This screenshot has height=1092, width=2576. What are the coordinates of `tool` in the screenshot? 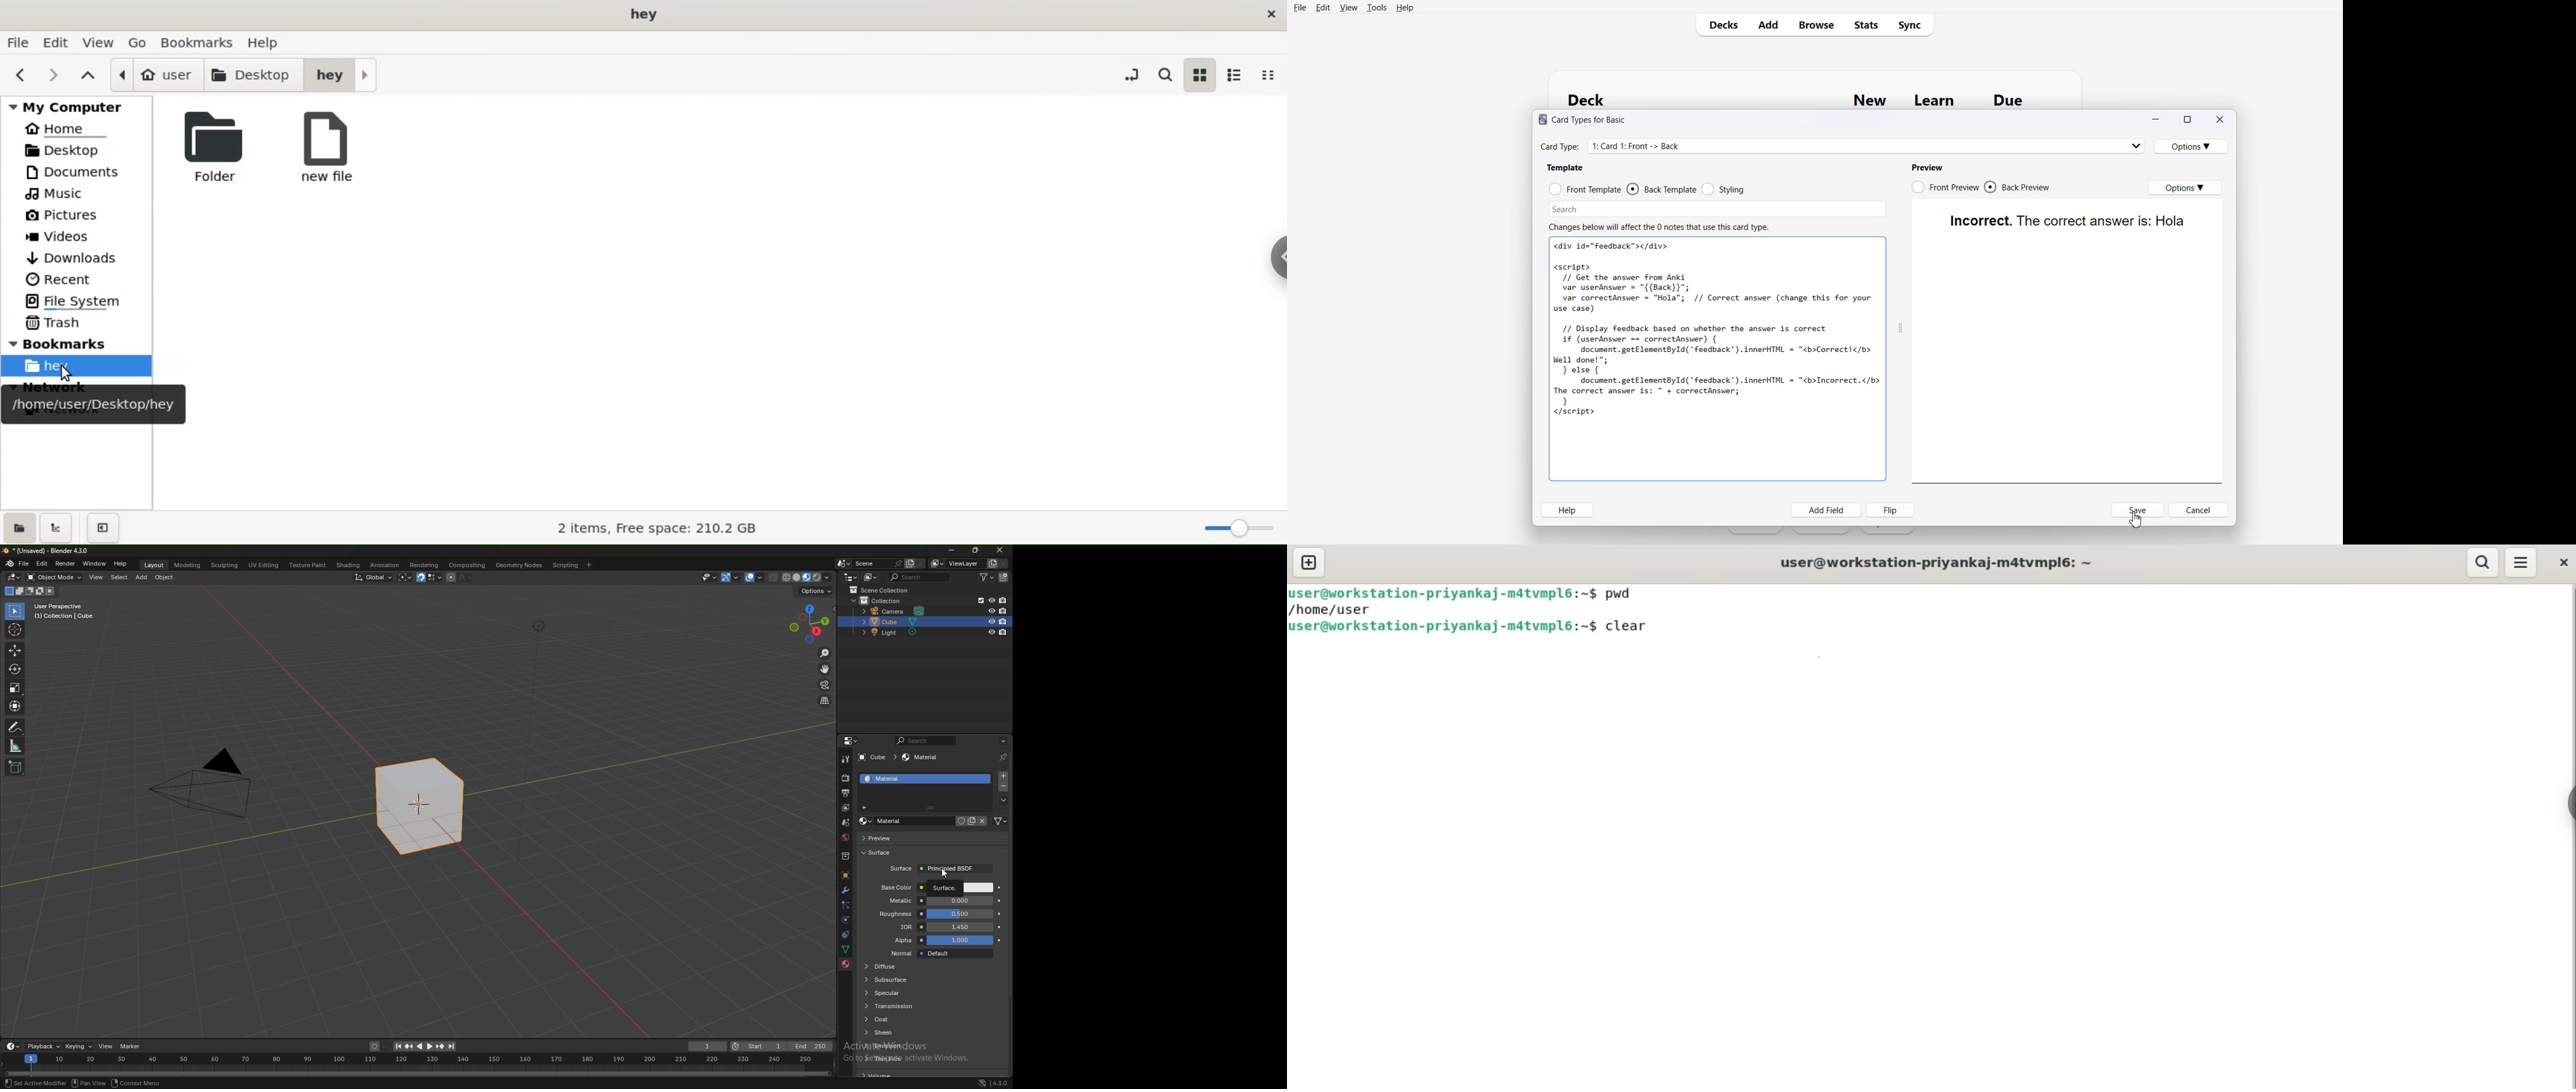 It's located at (846, 759).